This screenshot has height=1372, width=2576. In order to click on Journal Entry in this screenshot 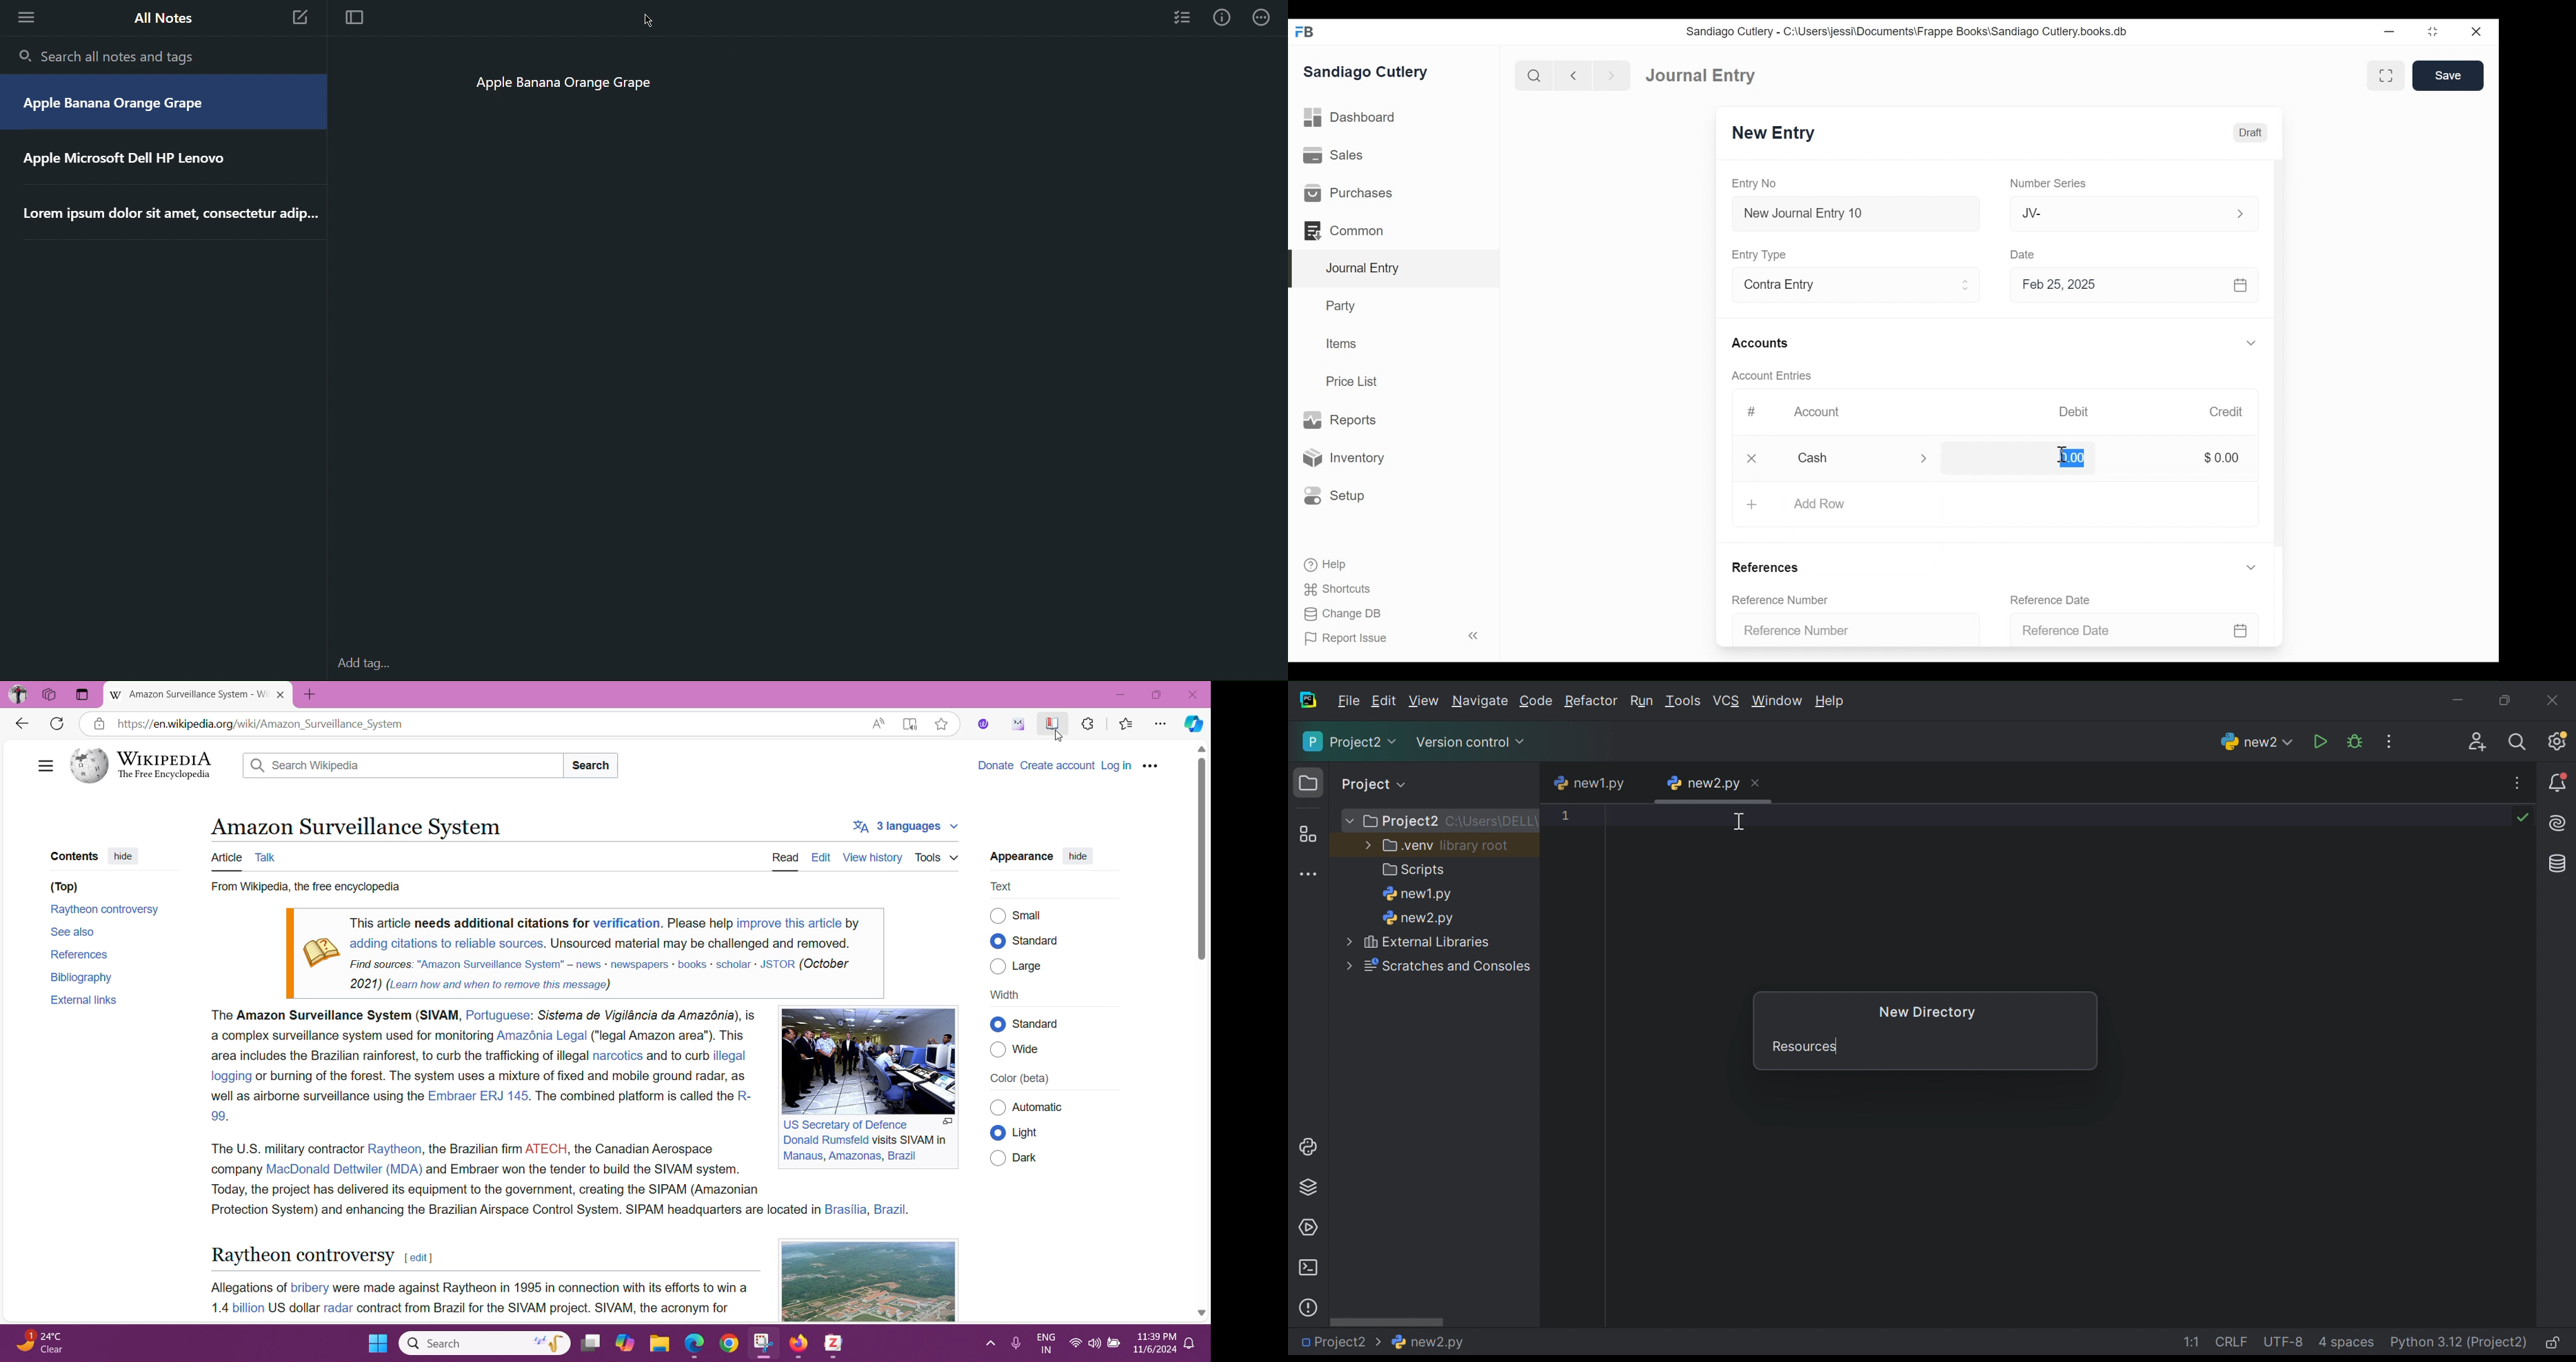, I will do `click(1703, 76)`.